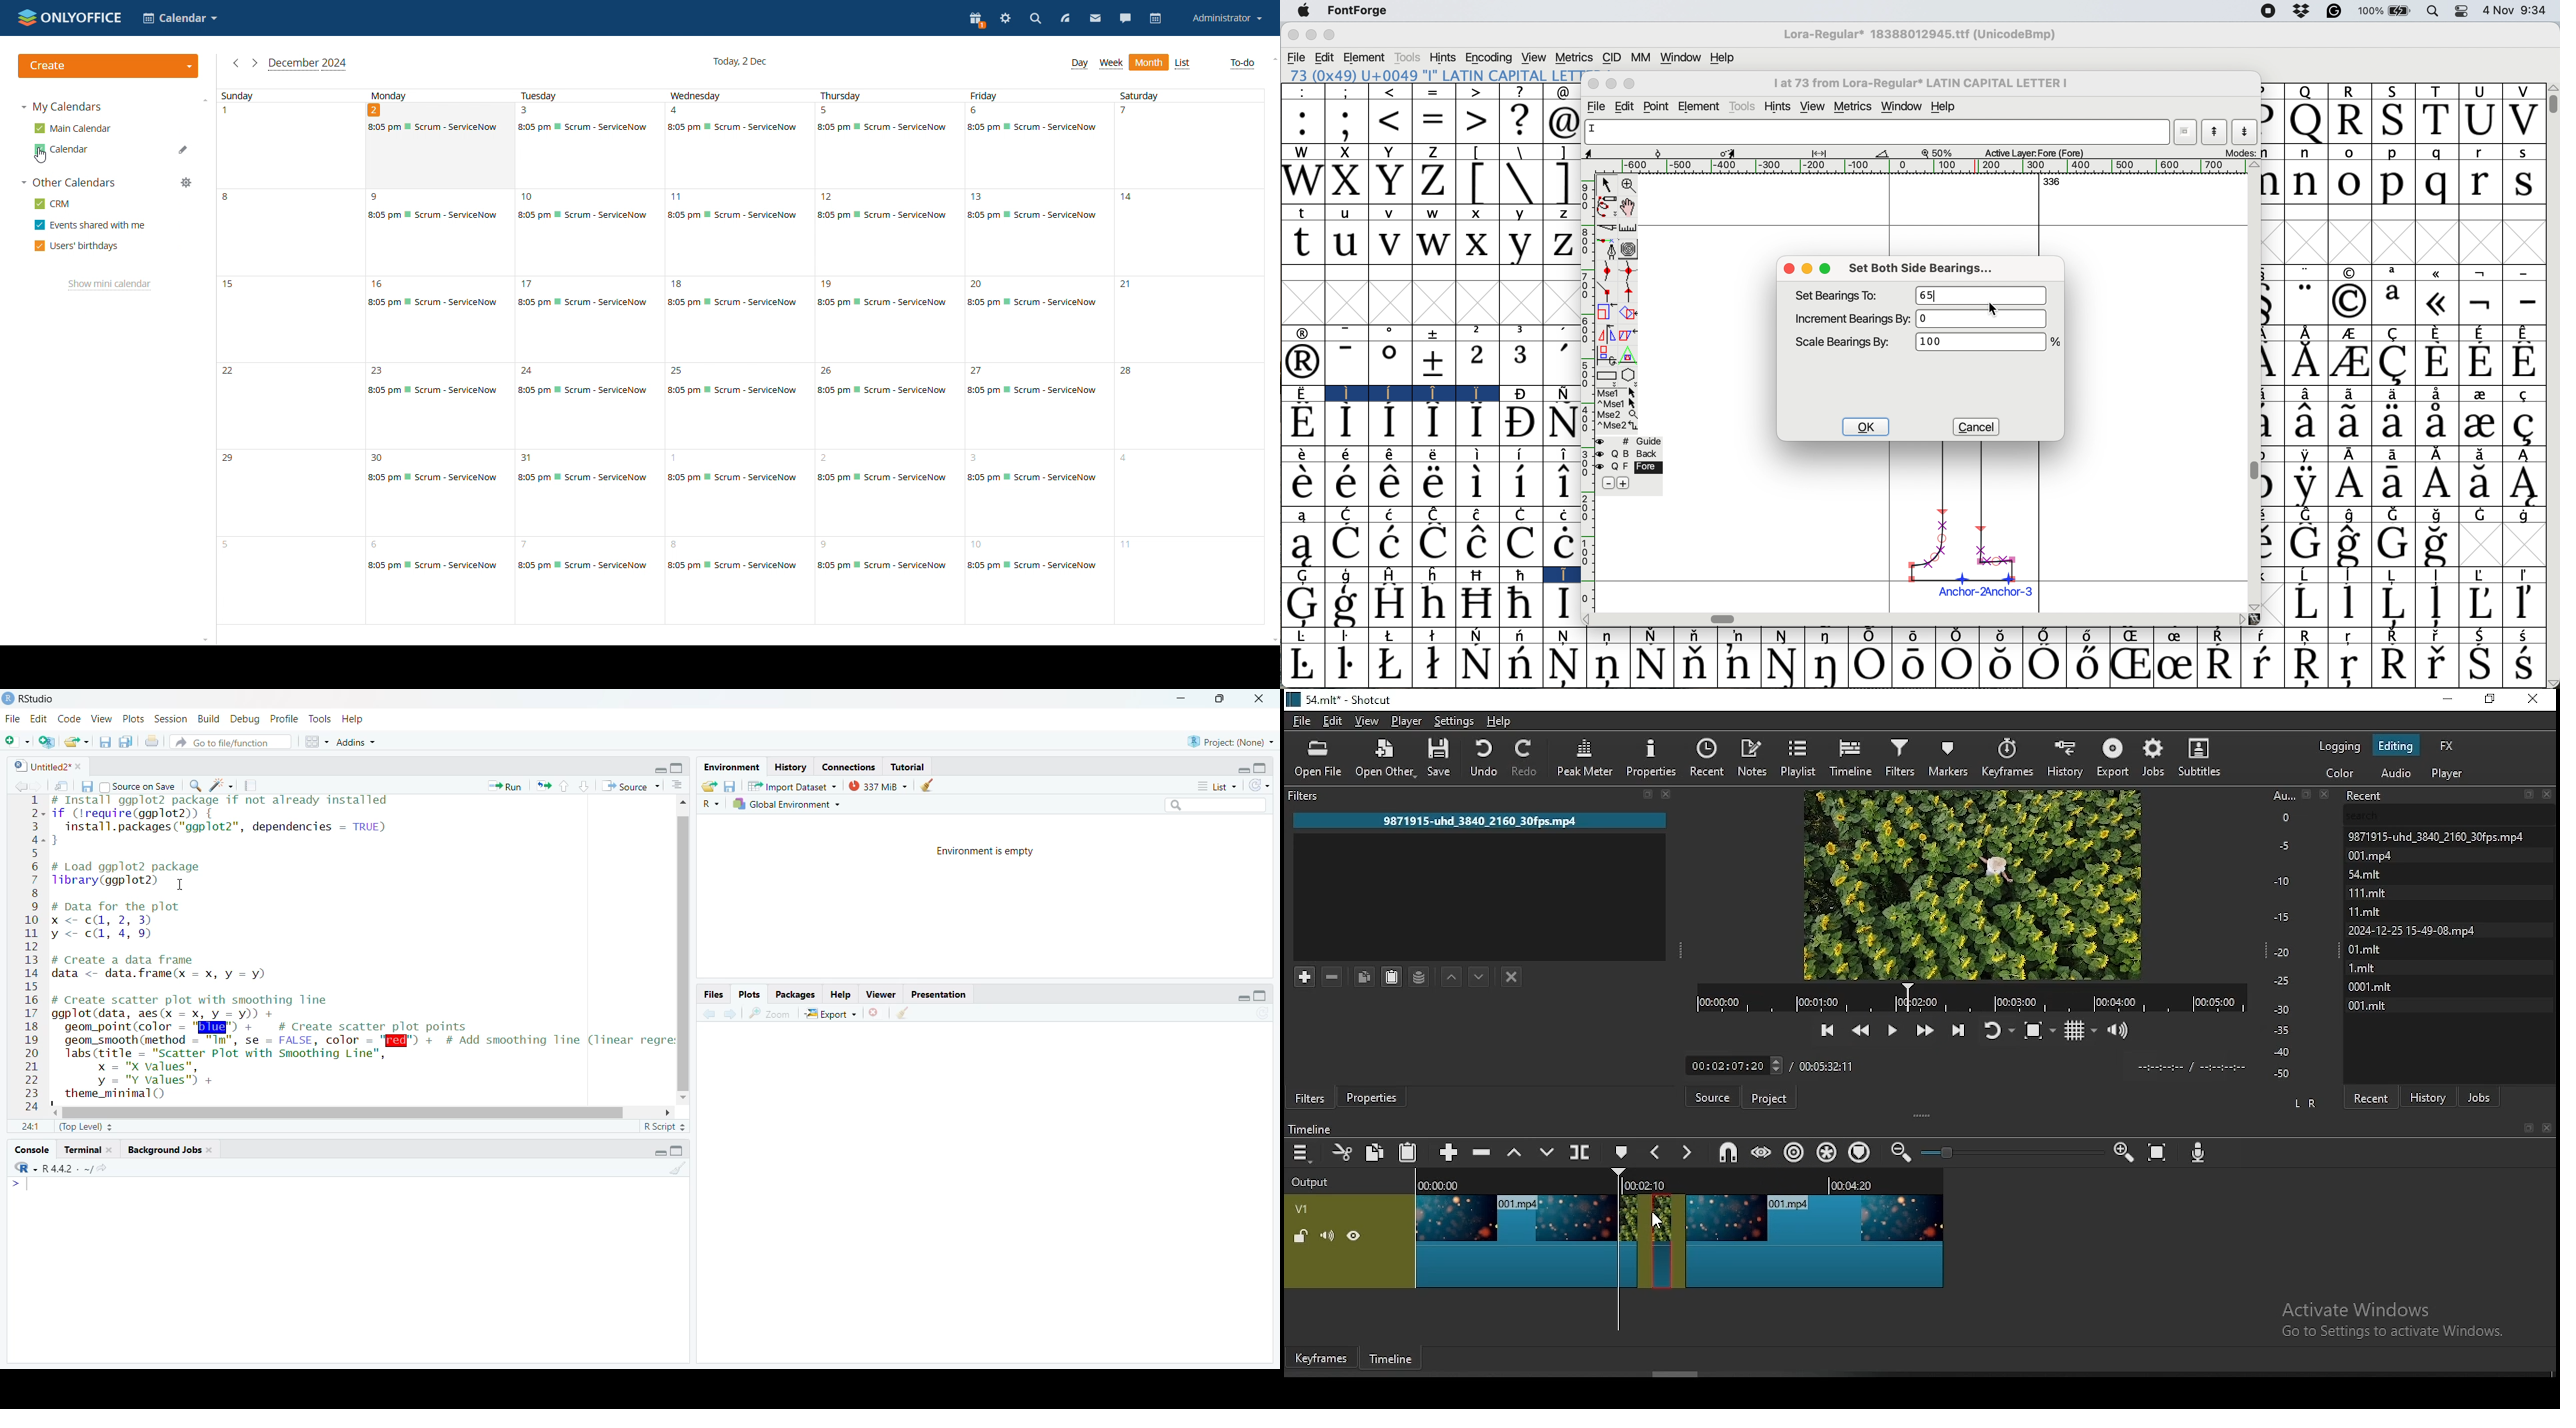 Image resolution: width=2576 pixels, height=1428 pixels. What do you see at coordinates (2355, 455) in the screenshot?
I see `Symbol` at bounding box center [2355, 455].